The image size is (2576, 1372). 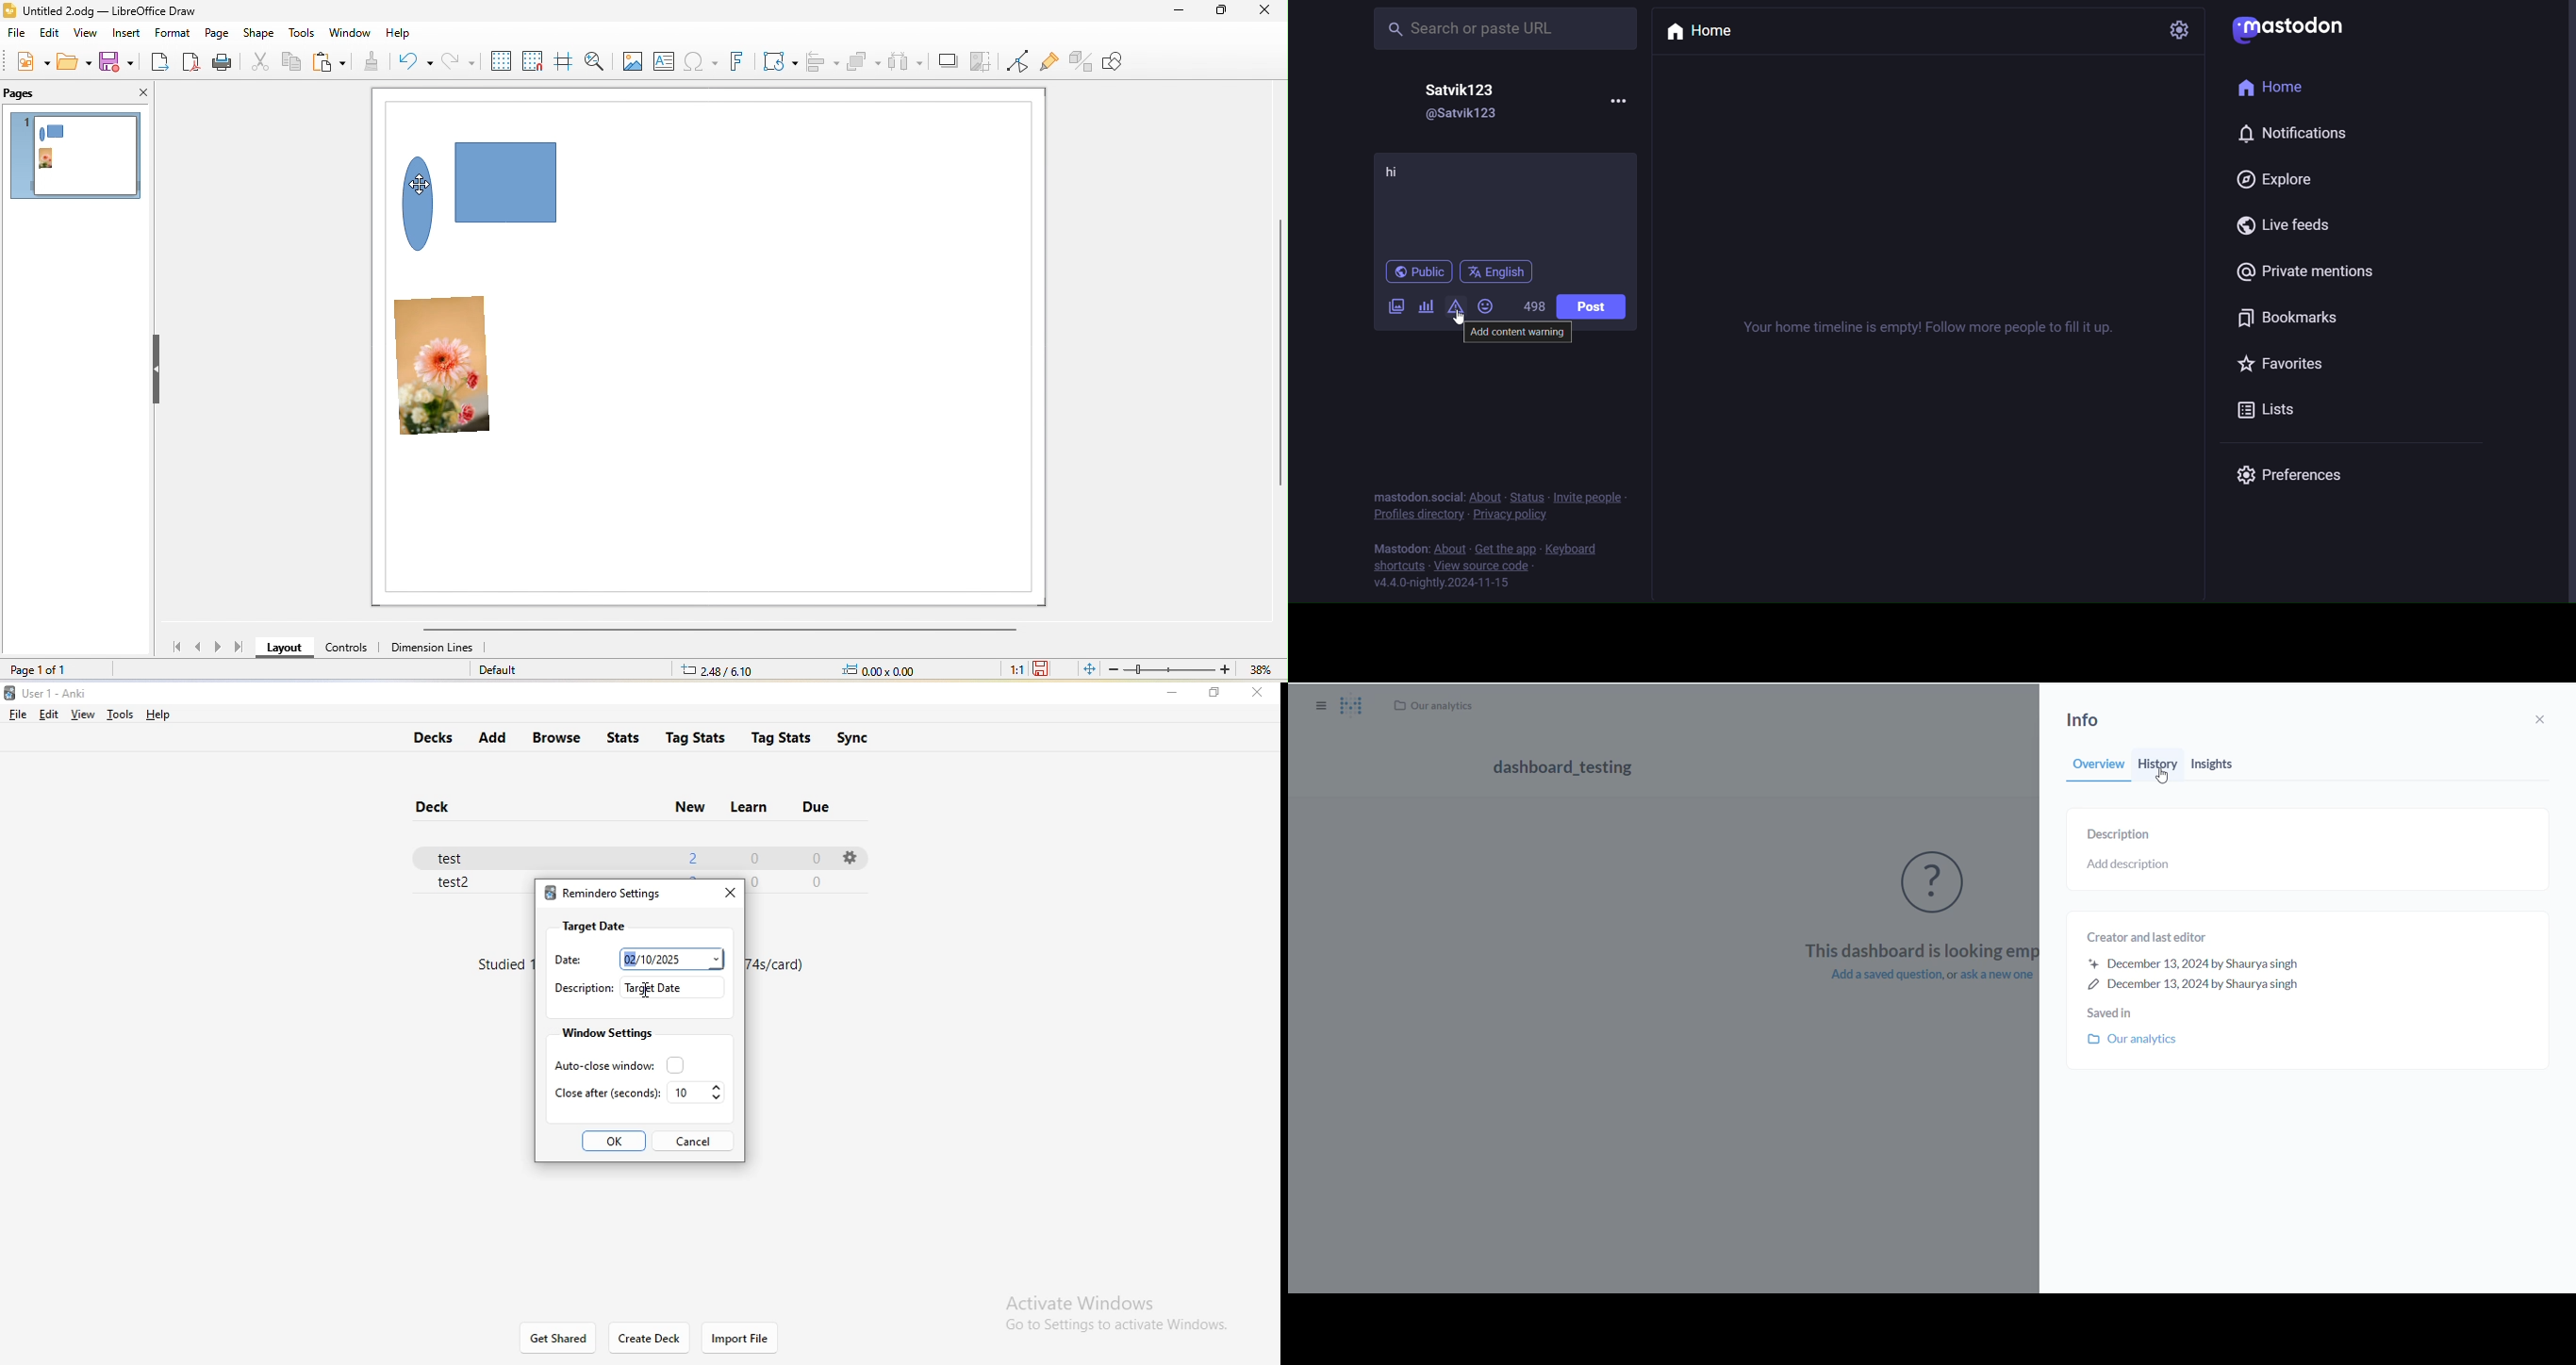 I want to click on post, so click(x=1591, y=306).